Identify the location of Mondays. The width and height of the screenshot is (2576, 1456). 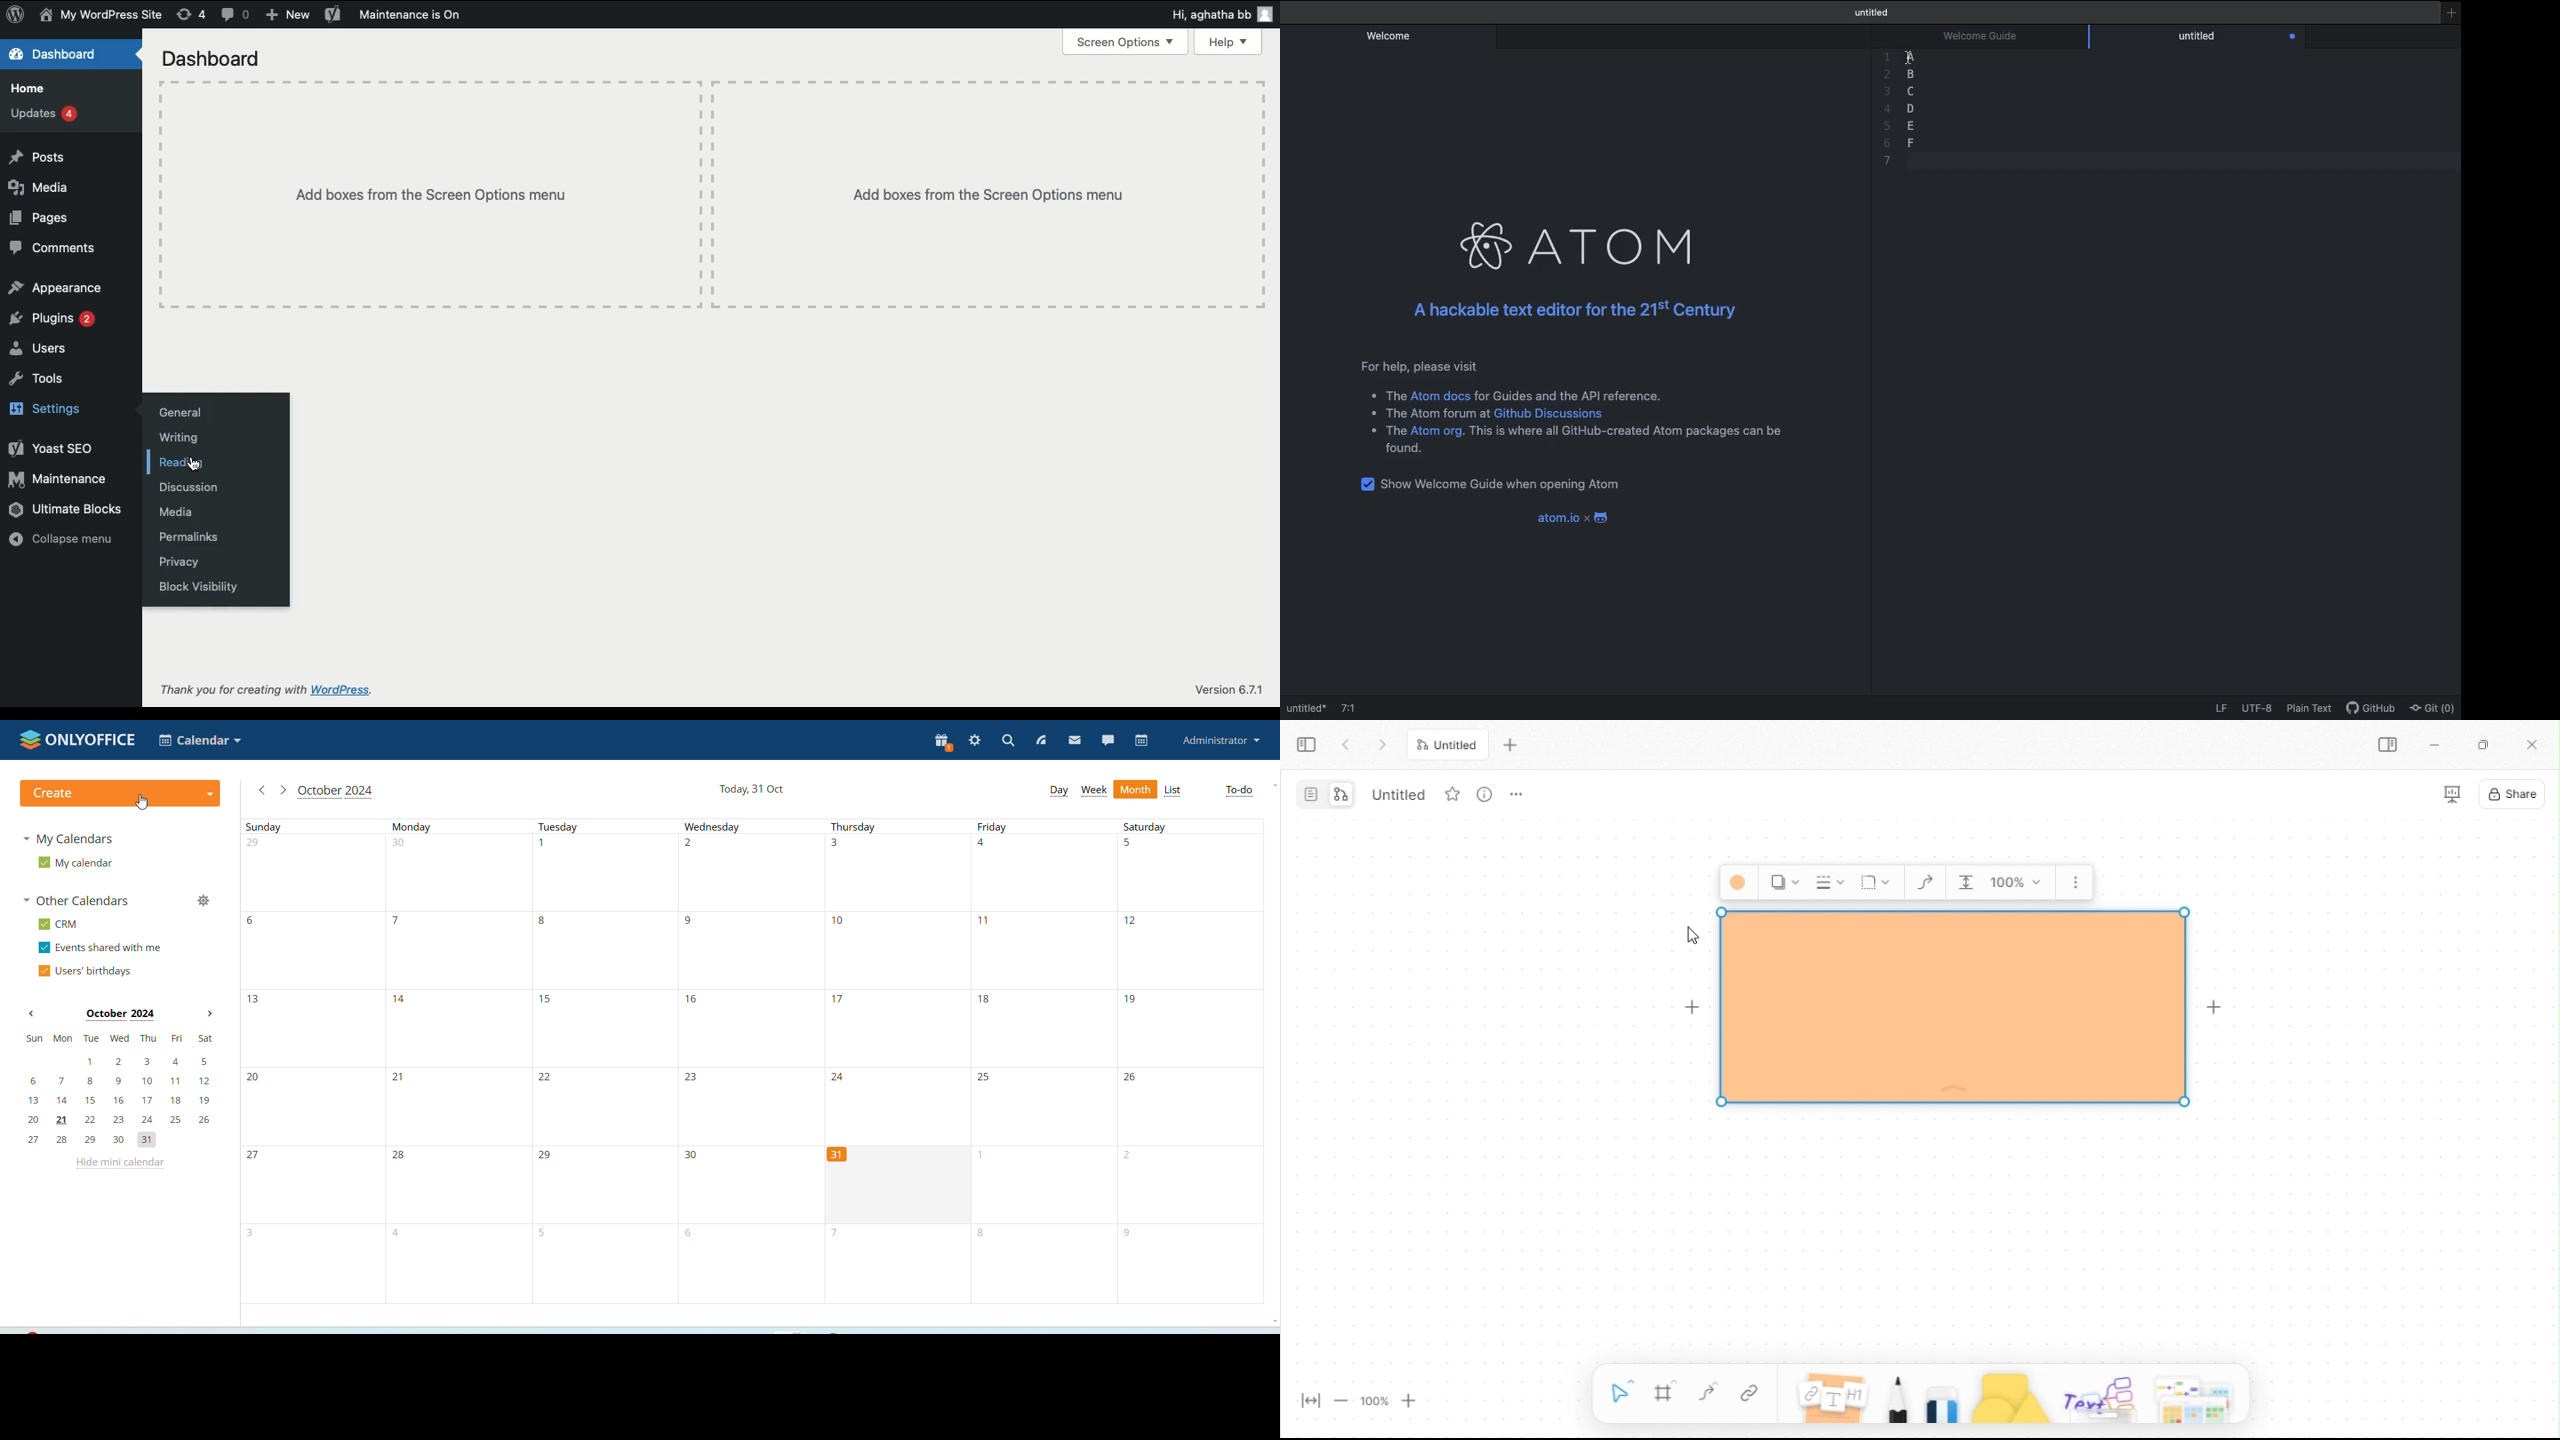
(455, 1061).